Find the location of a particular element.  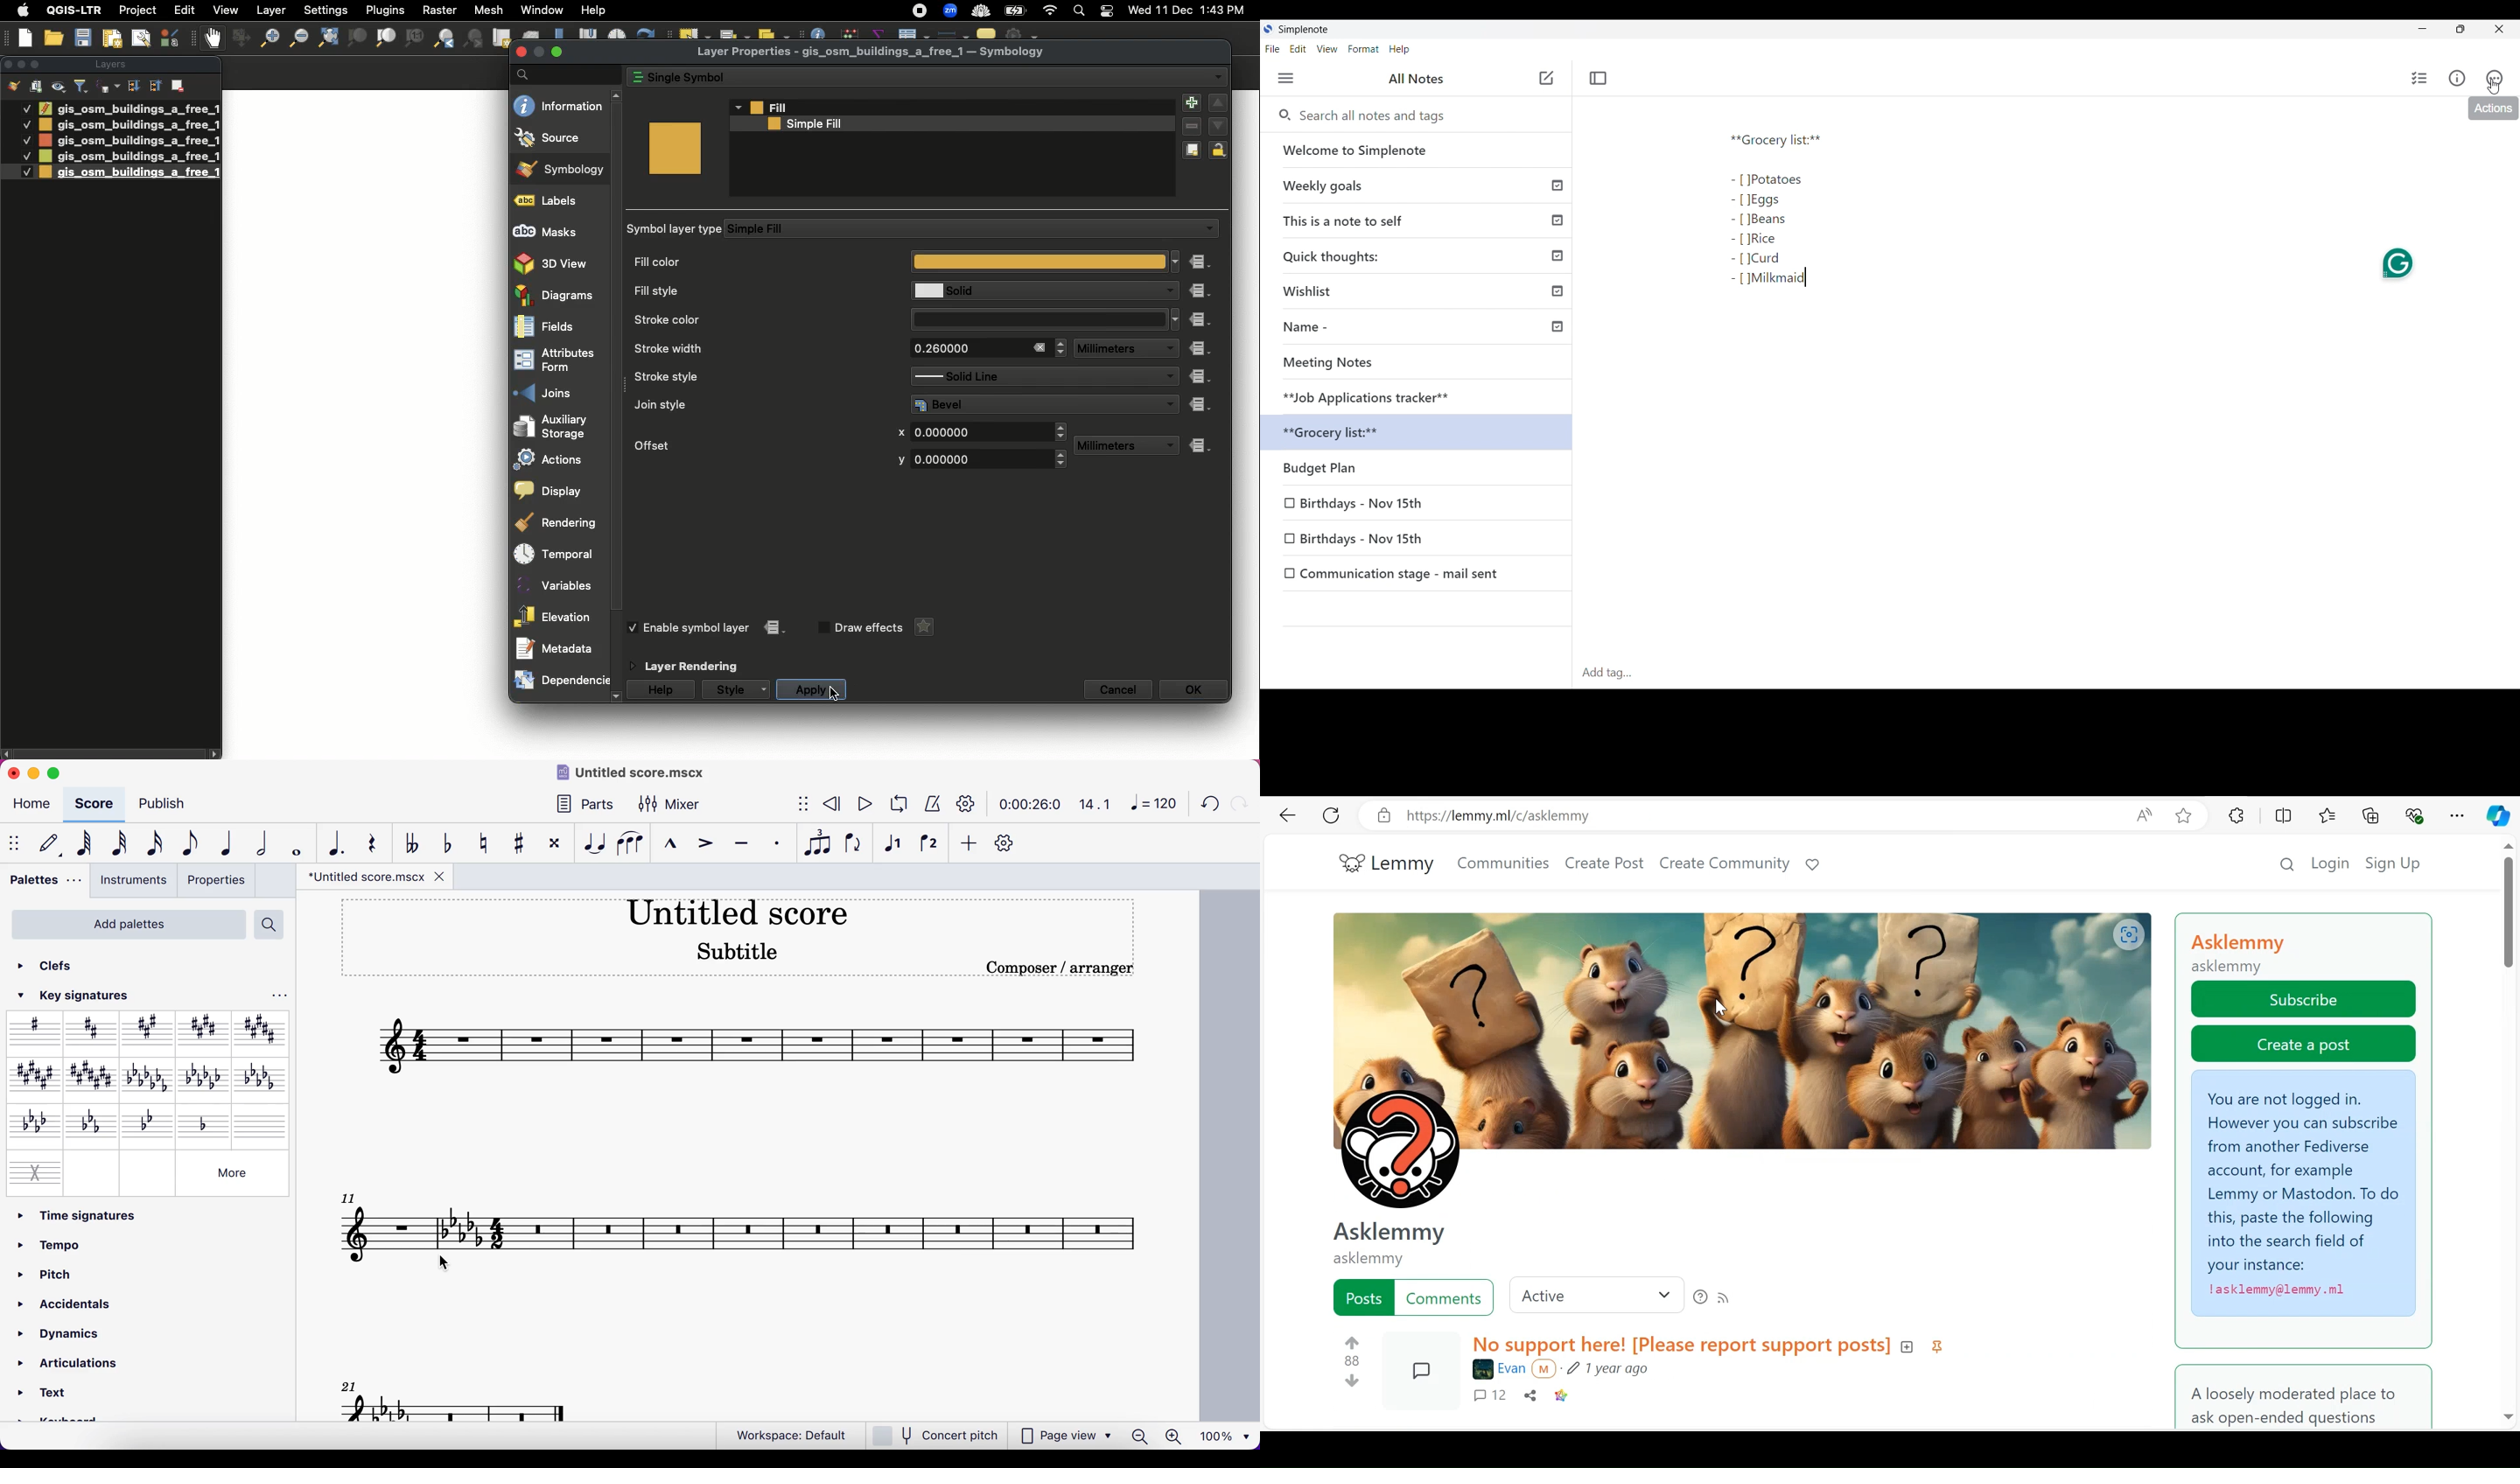

Drop down is located at coordinates (1218, 77).